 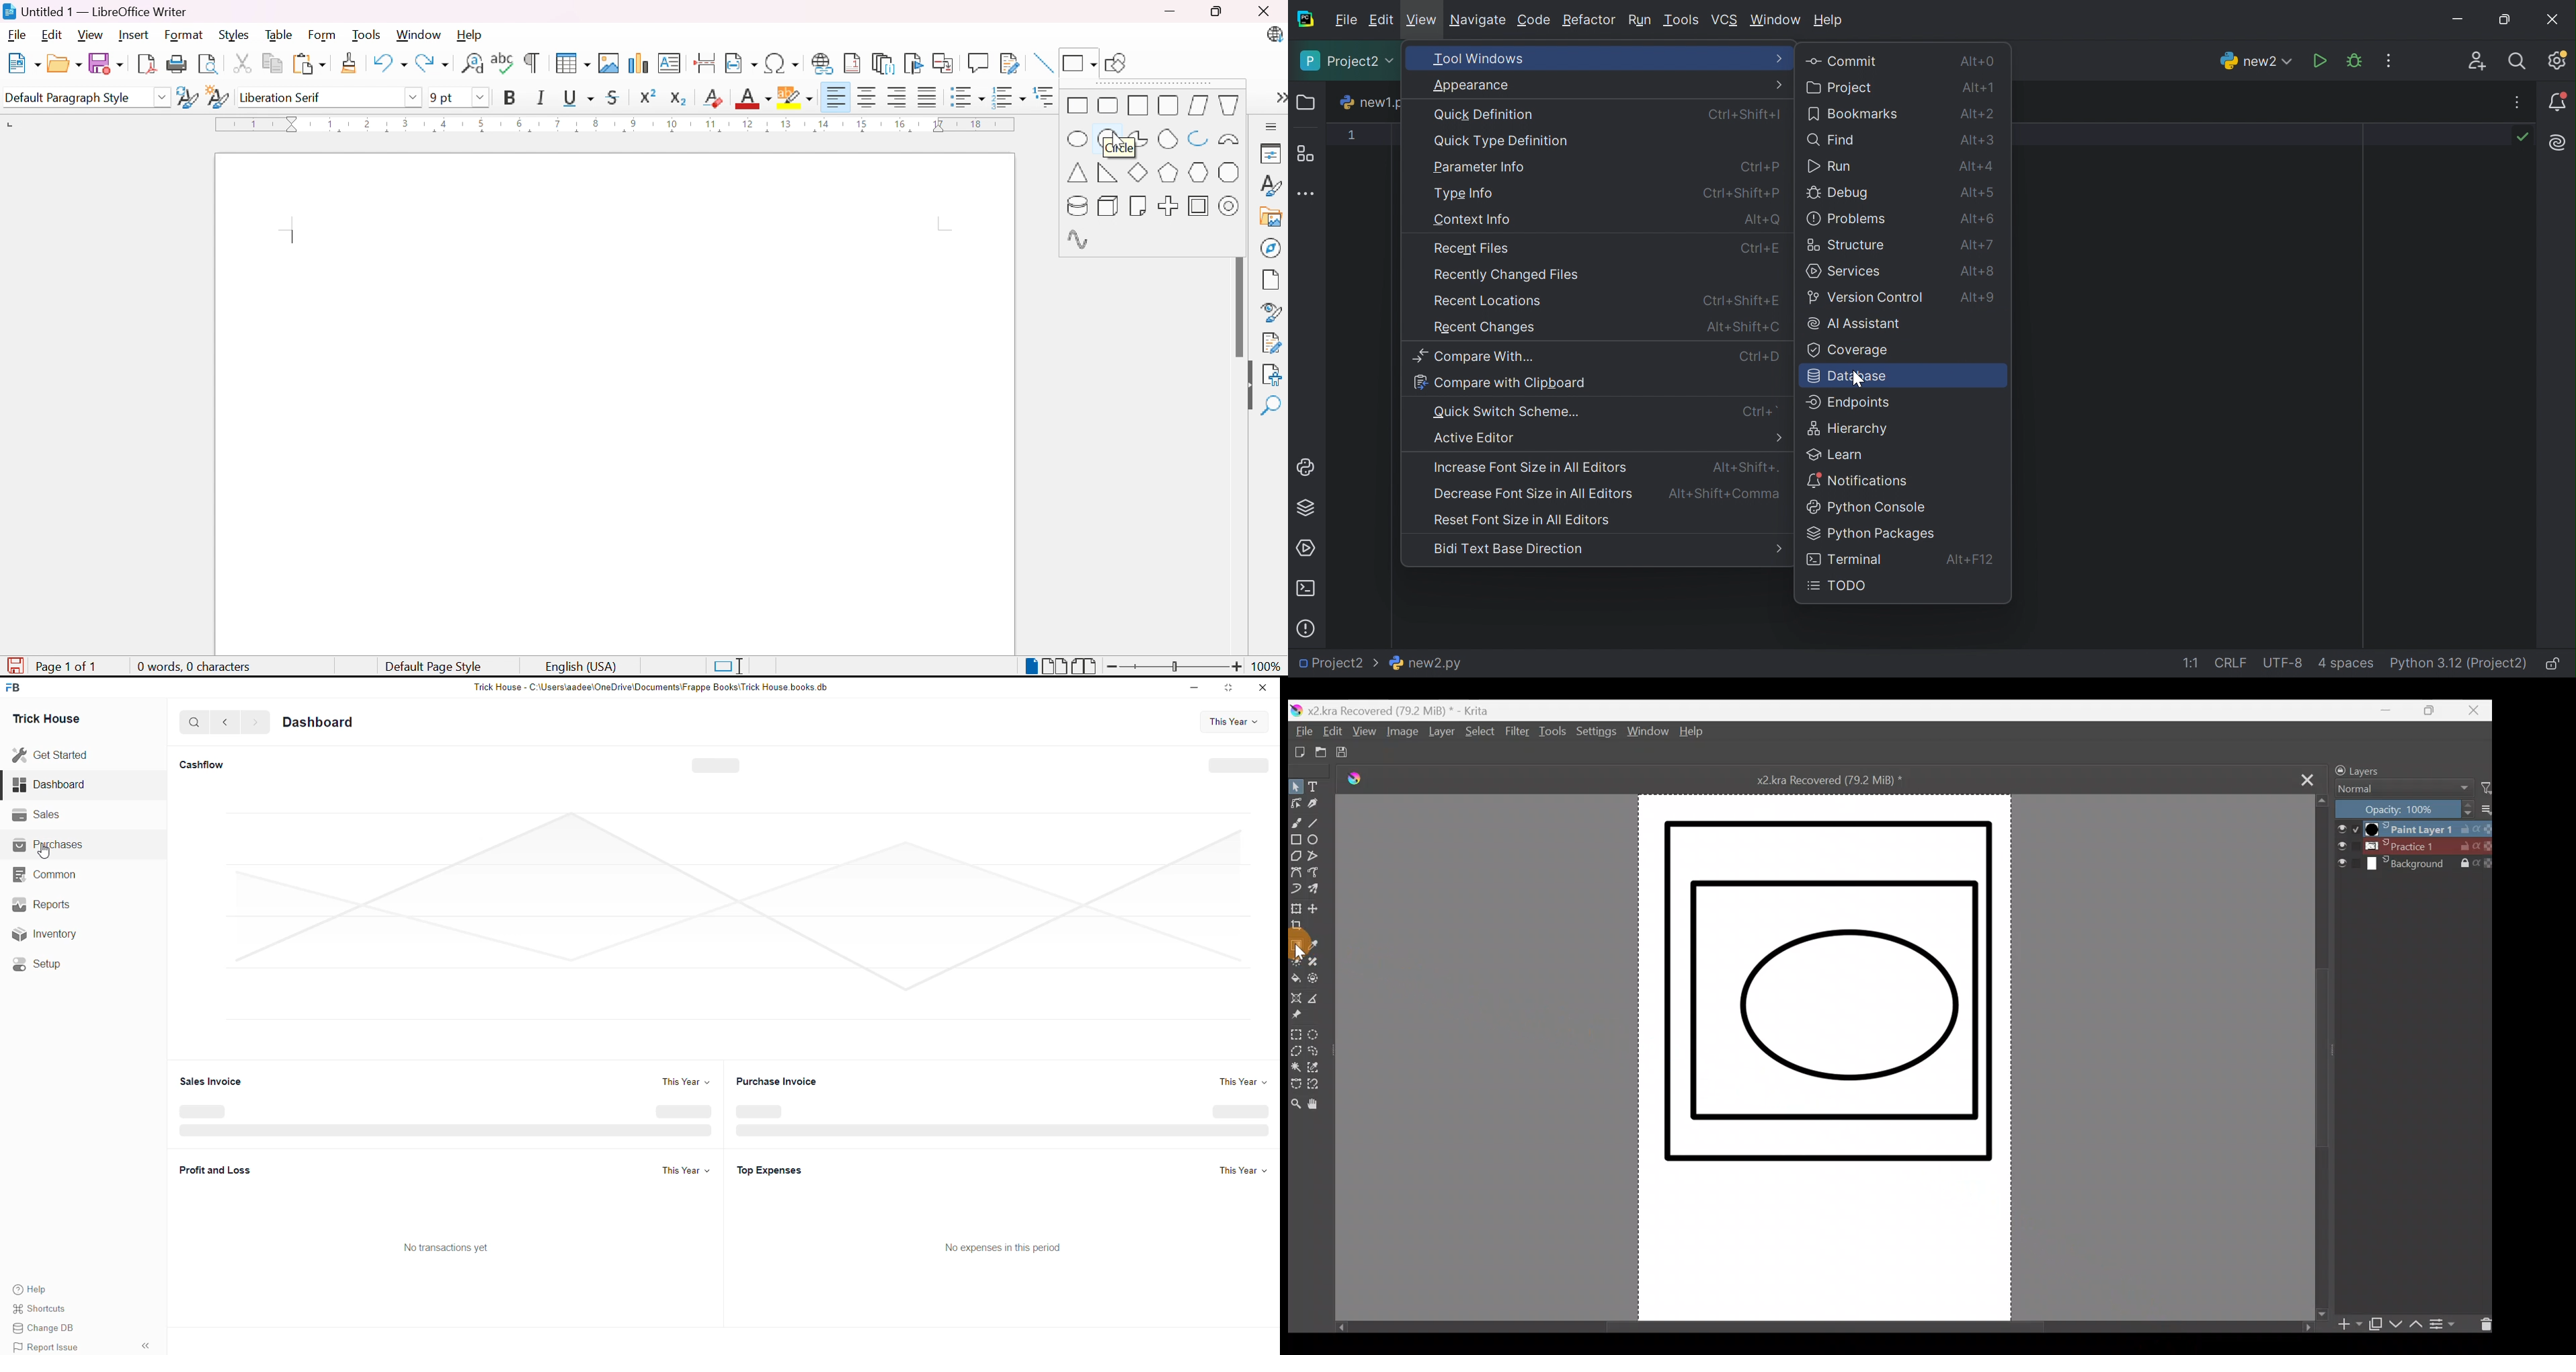 What do you see at coordinates (1830, 139) in the screenshot?
I see `Find` at bounding box center [1830, 139].